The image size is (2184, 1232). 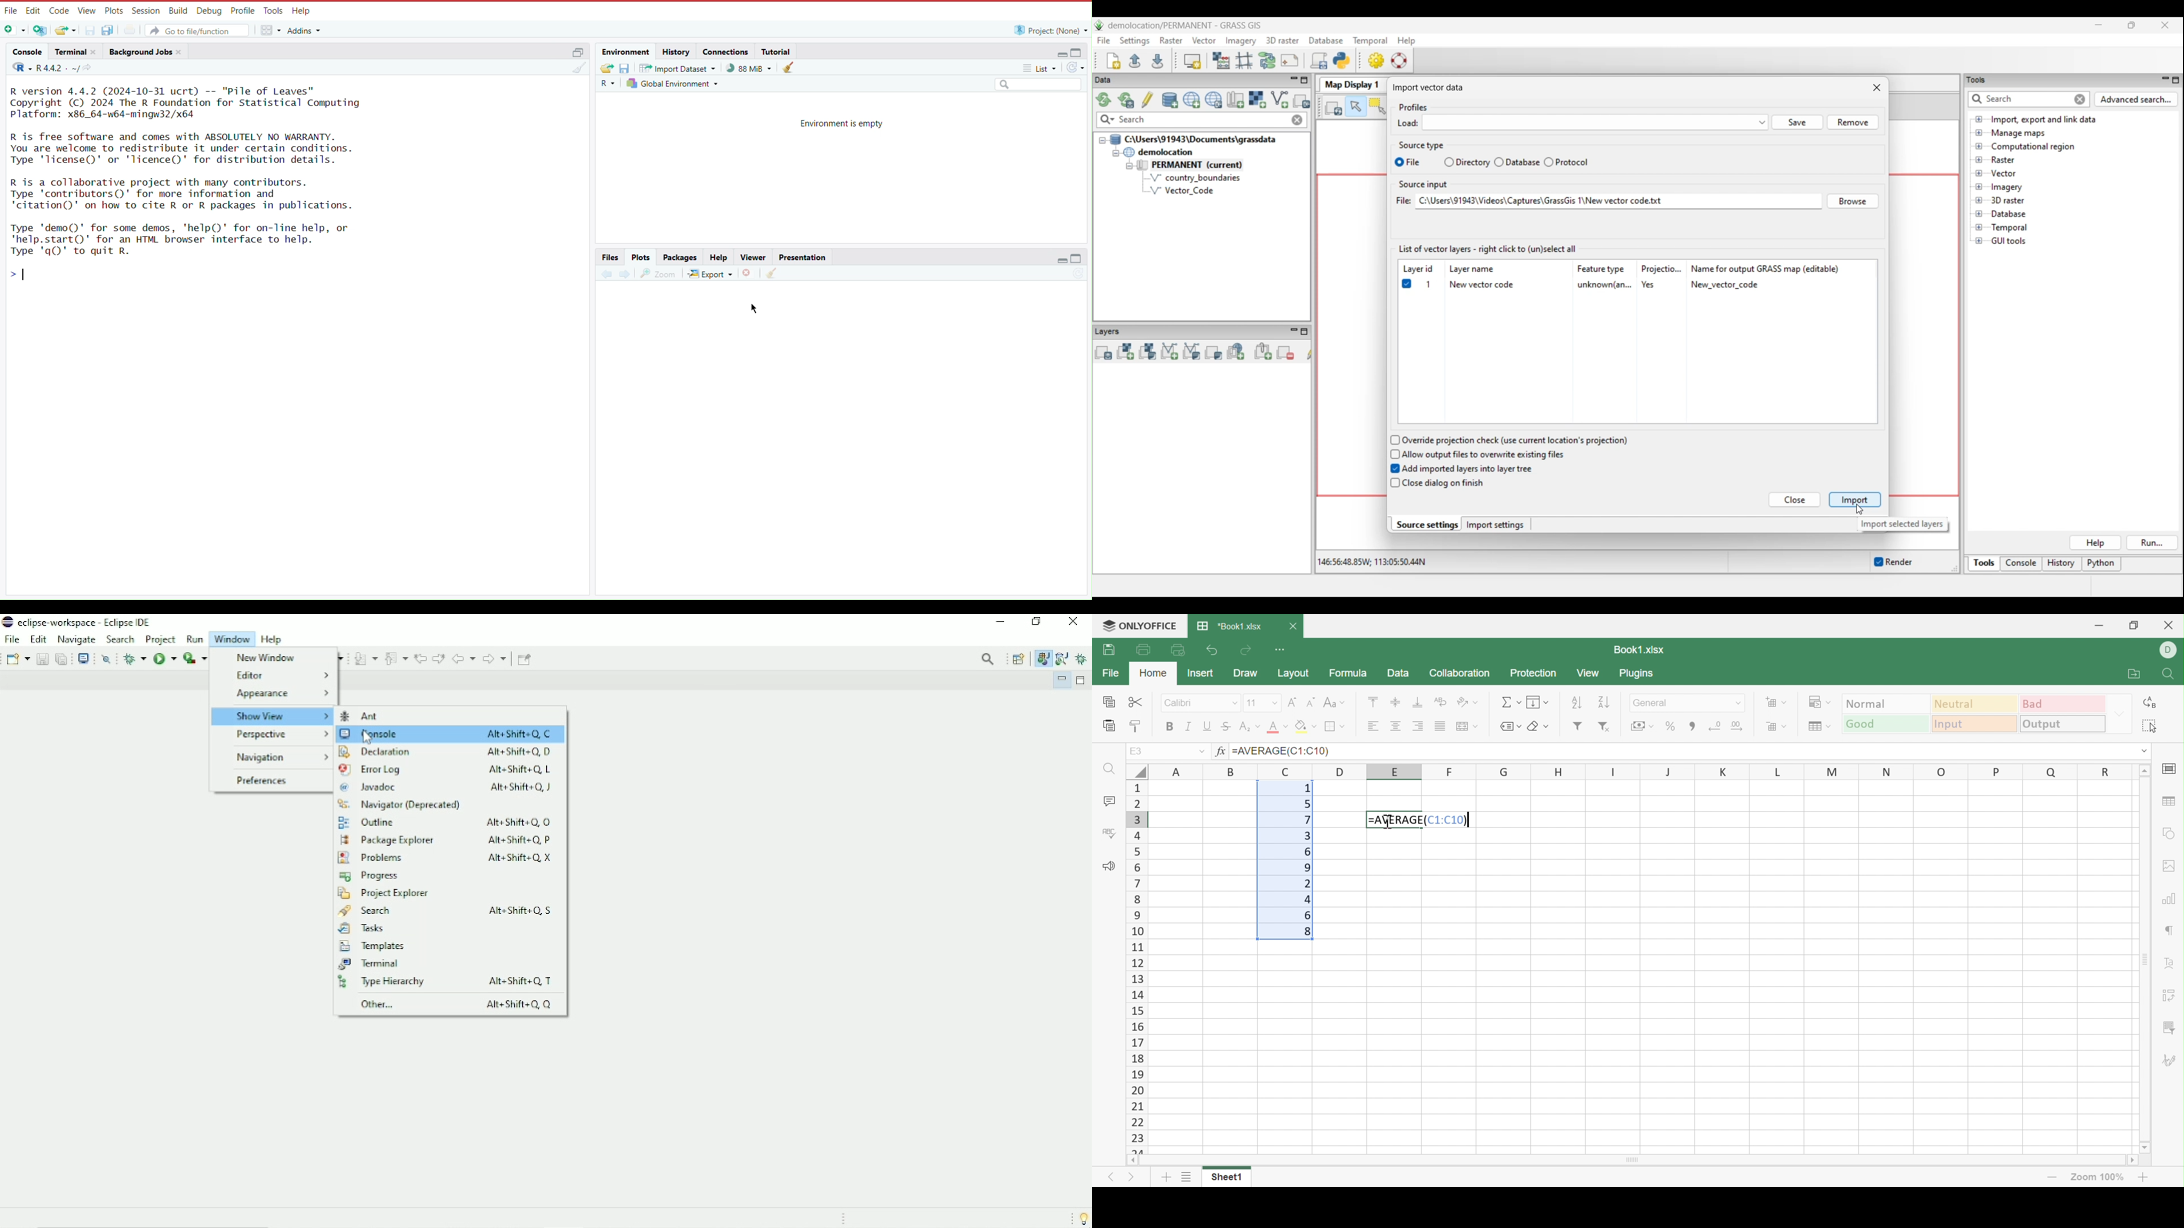 What do you see at coordinates (674, 83) in the screenshot?
I see `Global Environment` at bounding box center [674, 83].